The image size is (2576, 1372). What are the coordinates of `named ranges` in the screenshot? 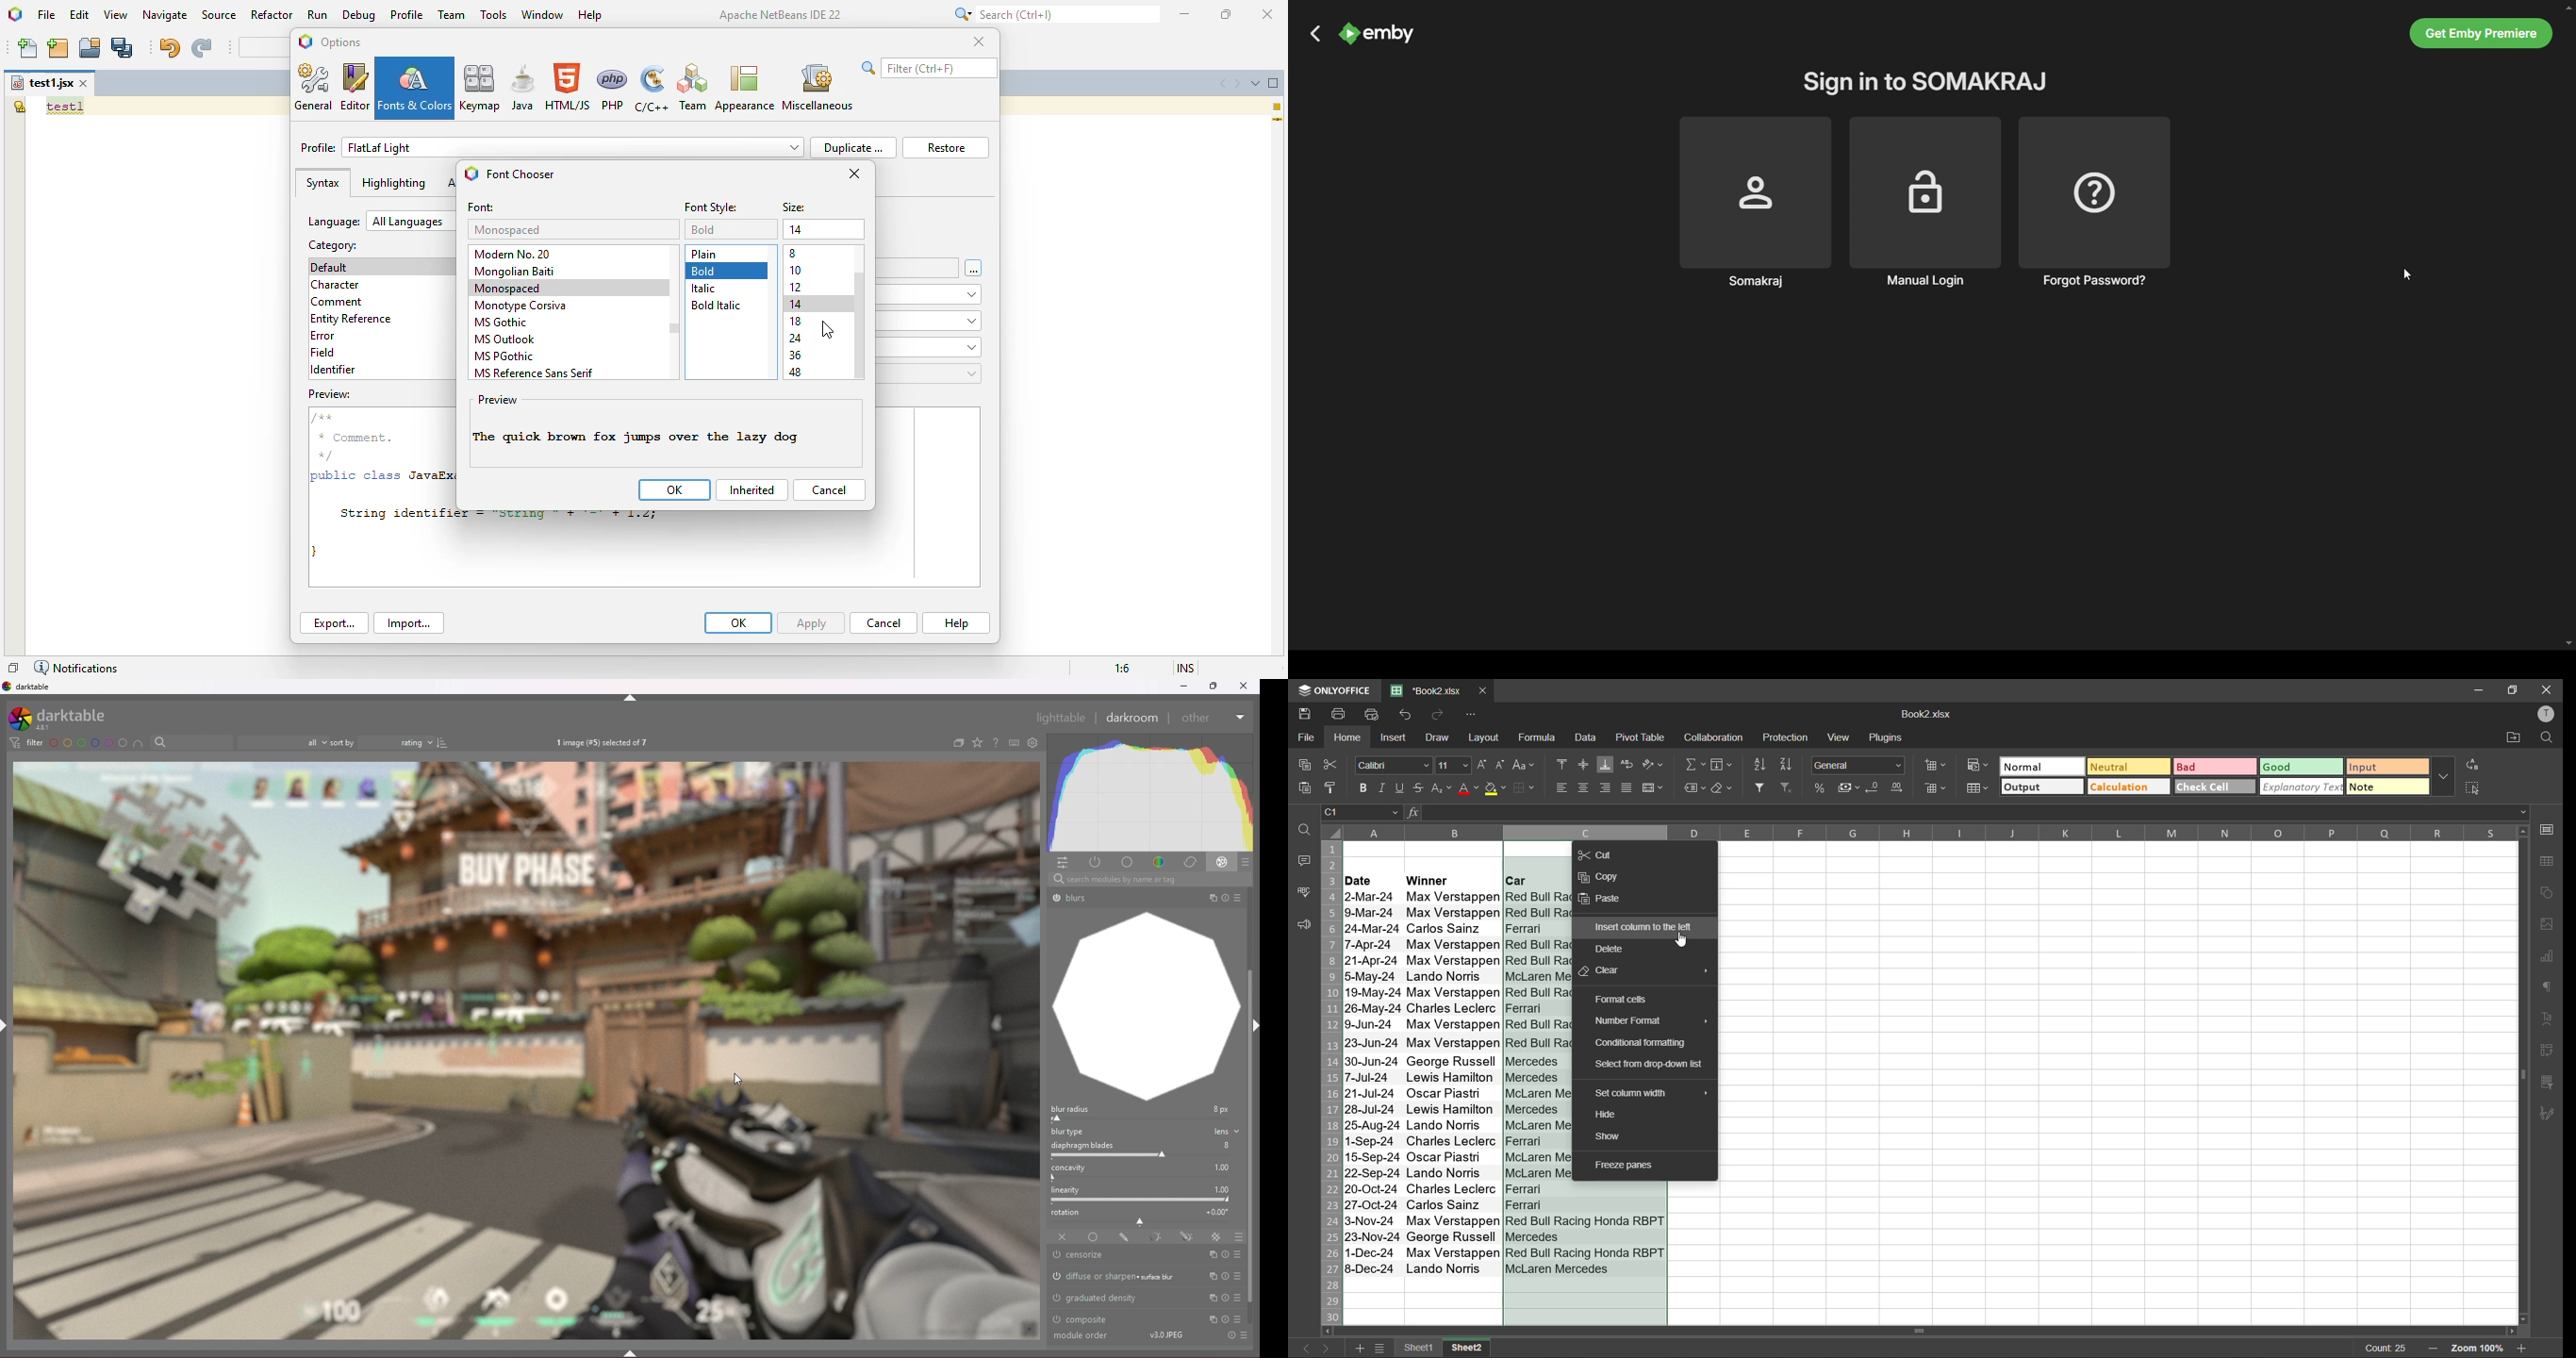 It's located at (1695, 788).